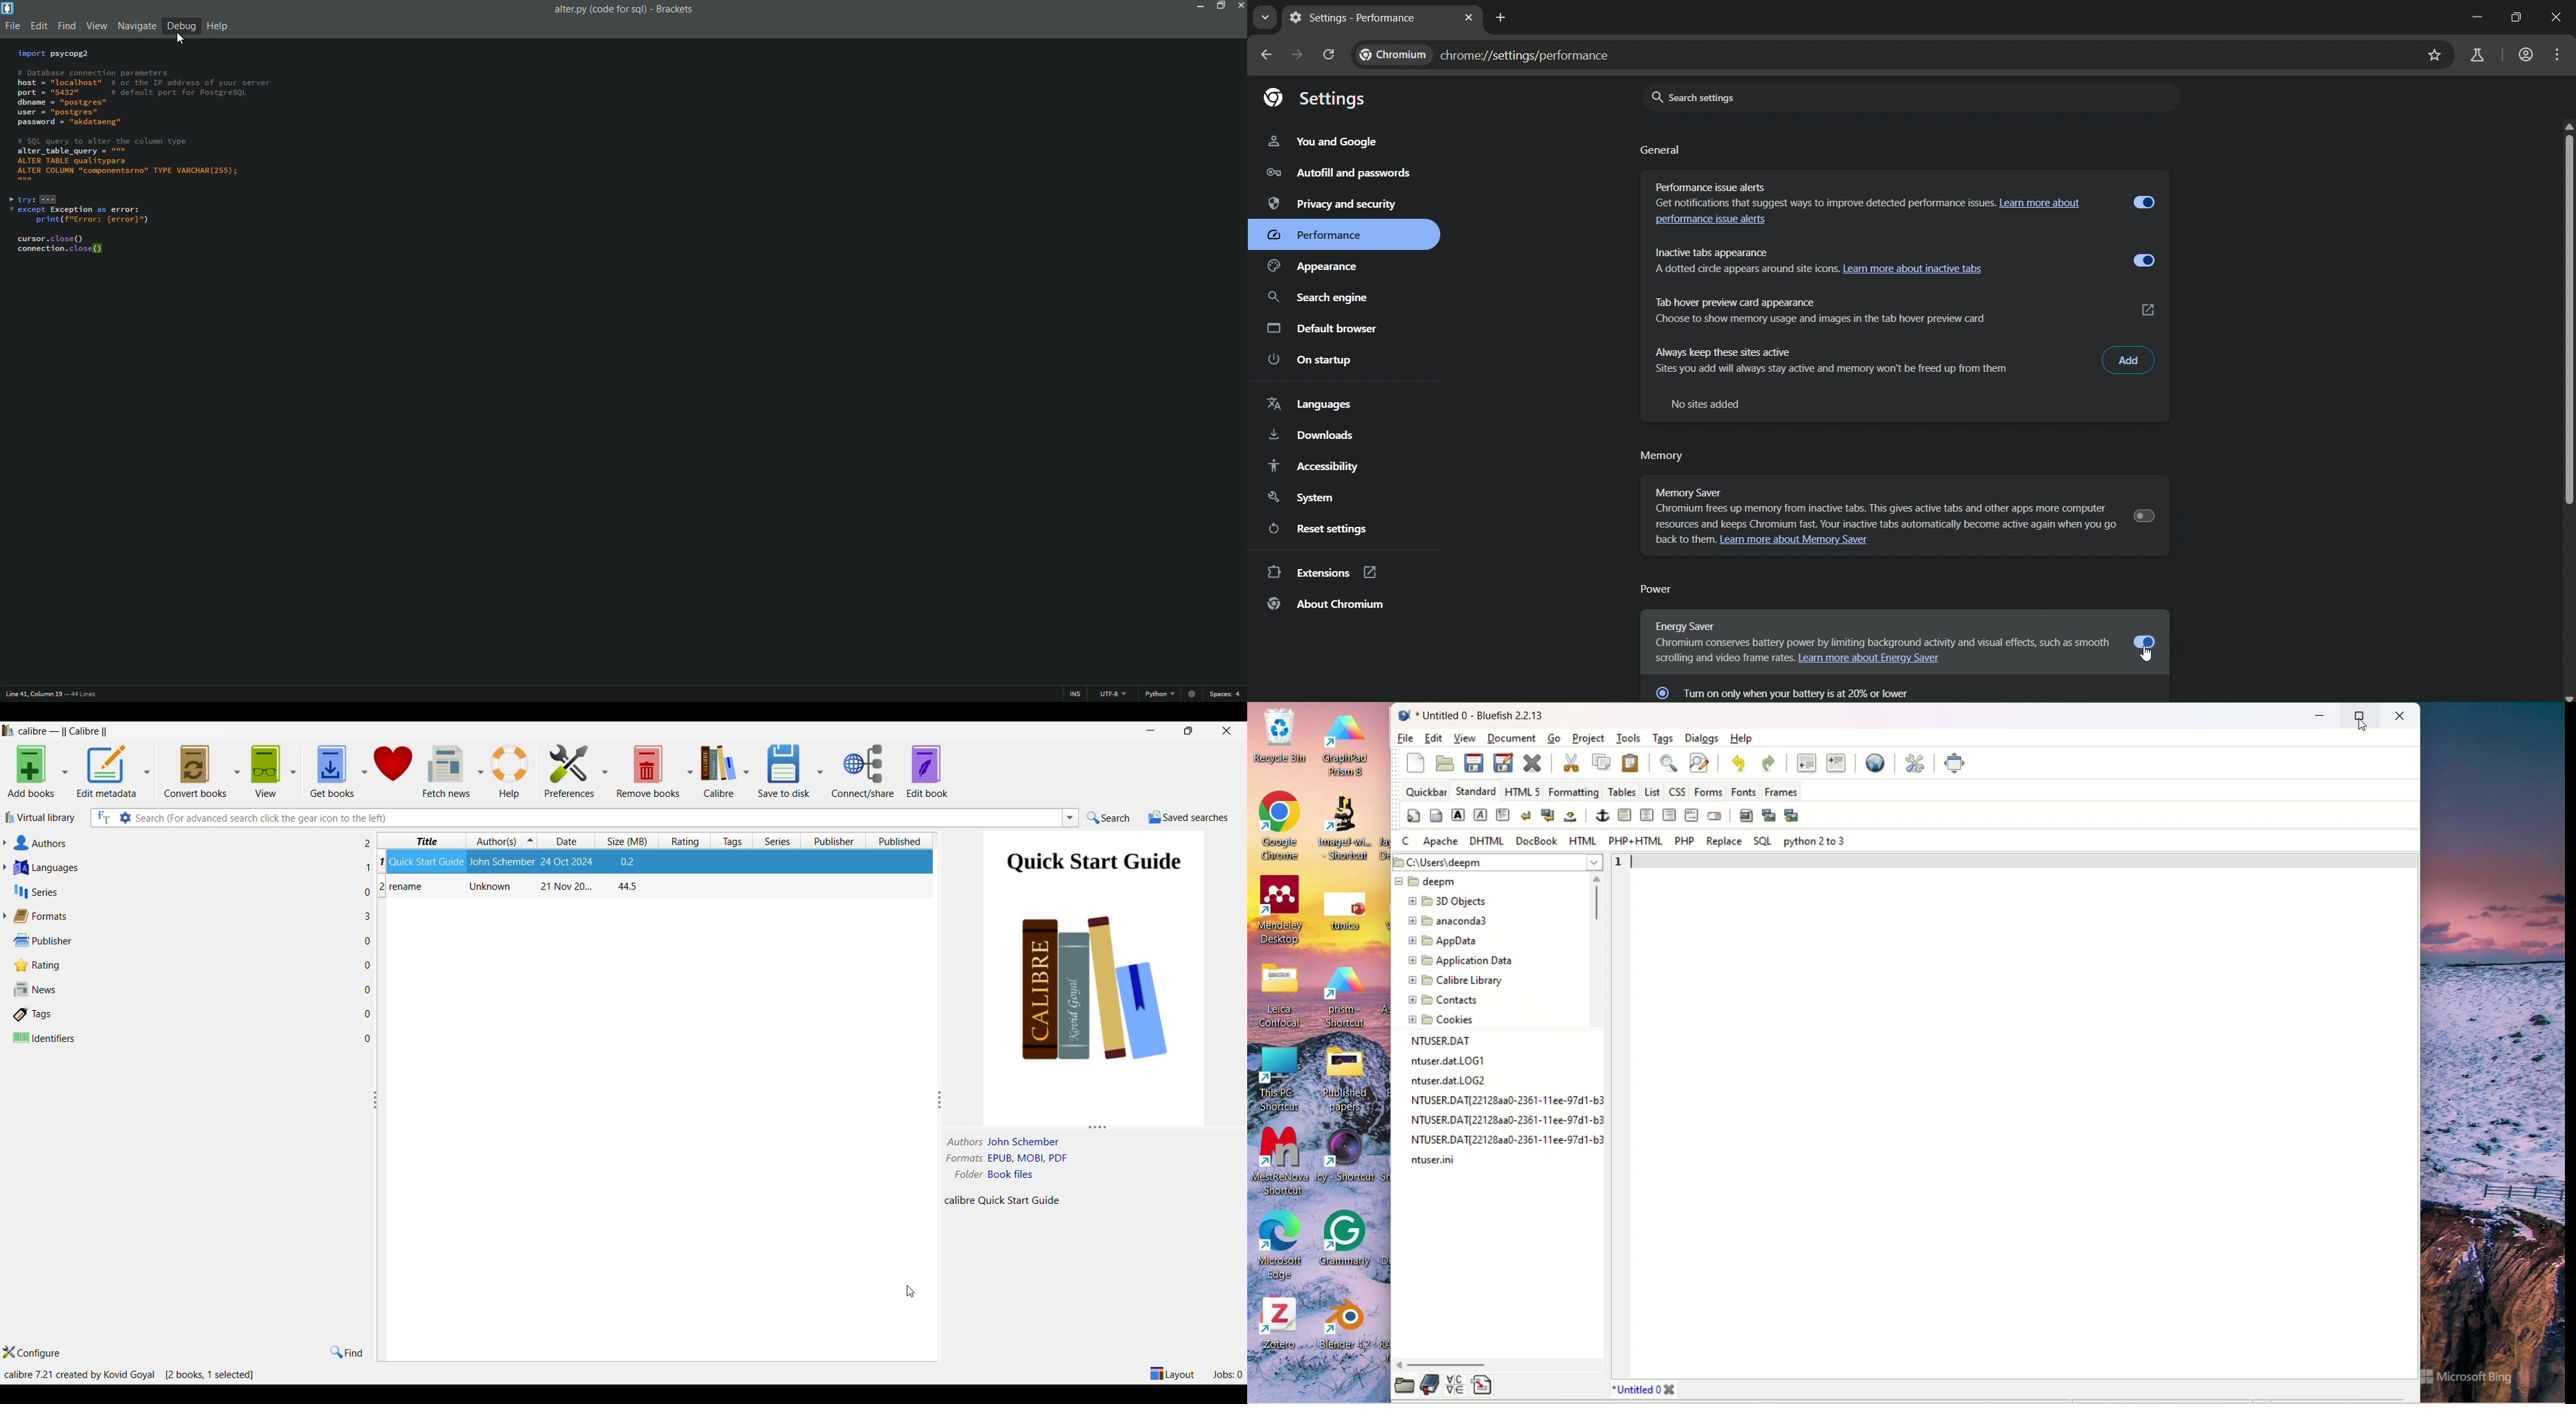 The height and width of the screenshot is (1428, 2576). What do you see at coordinates (9, 8) in the screenshot?
I see `App icon` at bounding box center [9, 8].